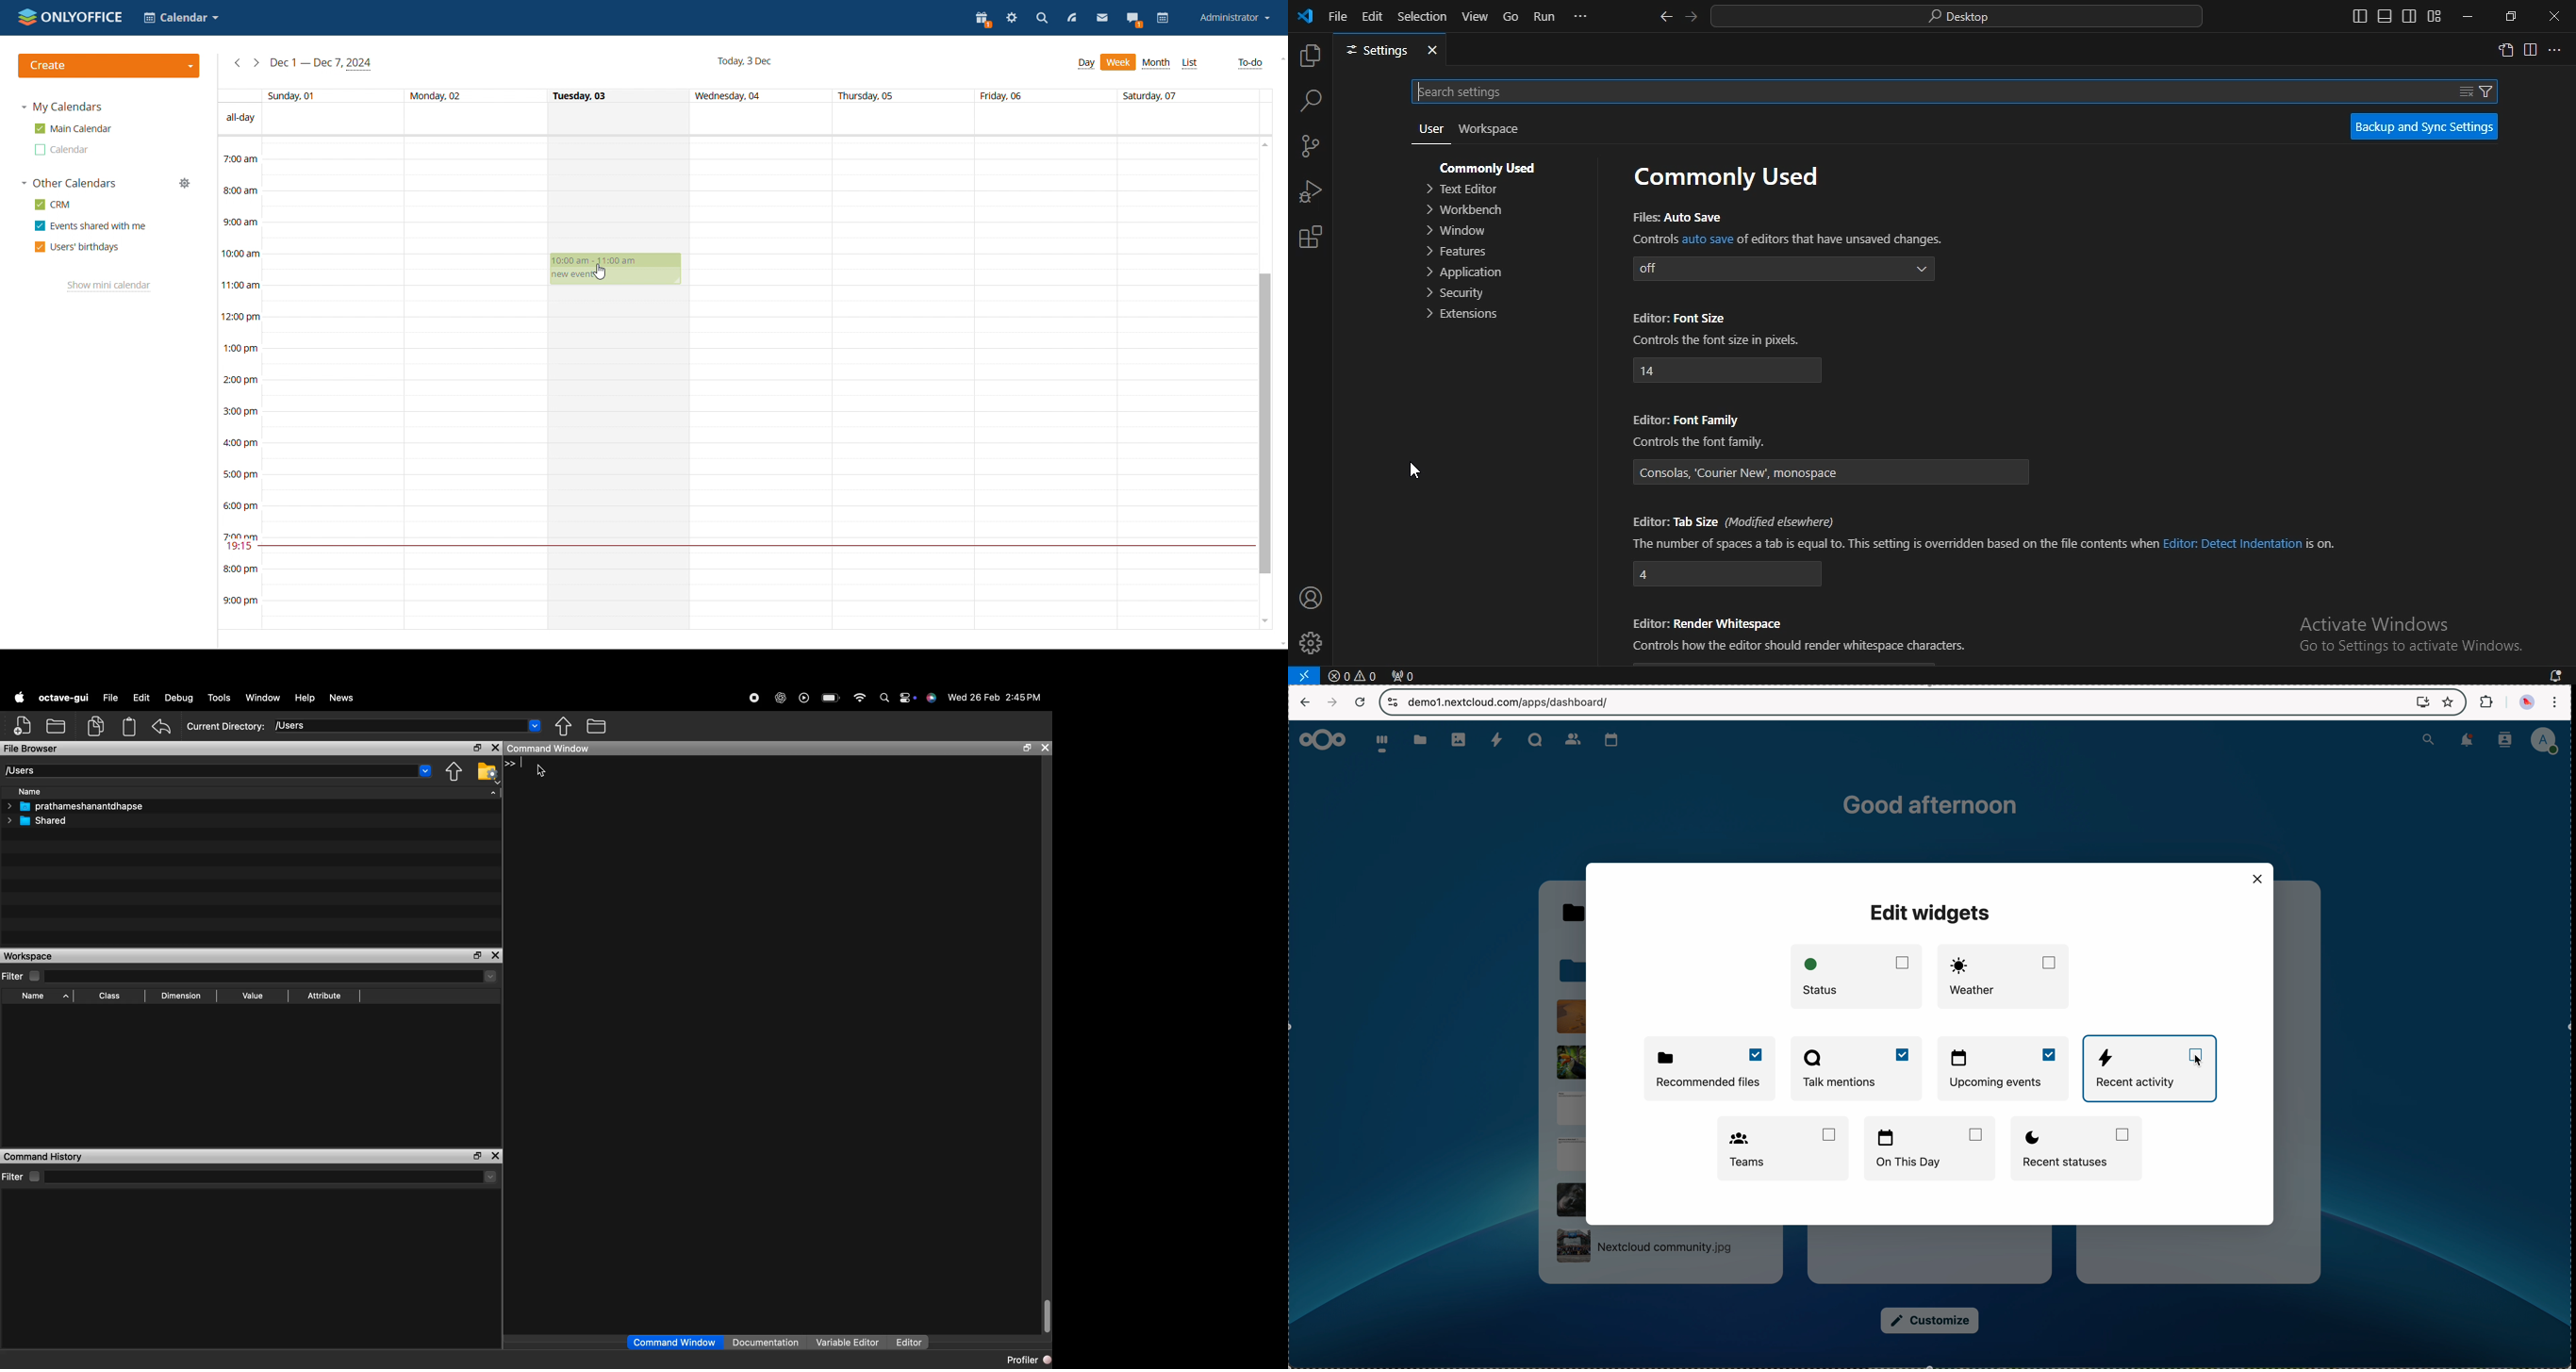 The image size is (2576, 1372). I want to click on activity, so click(1498, 740).